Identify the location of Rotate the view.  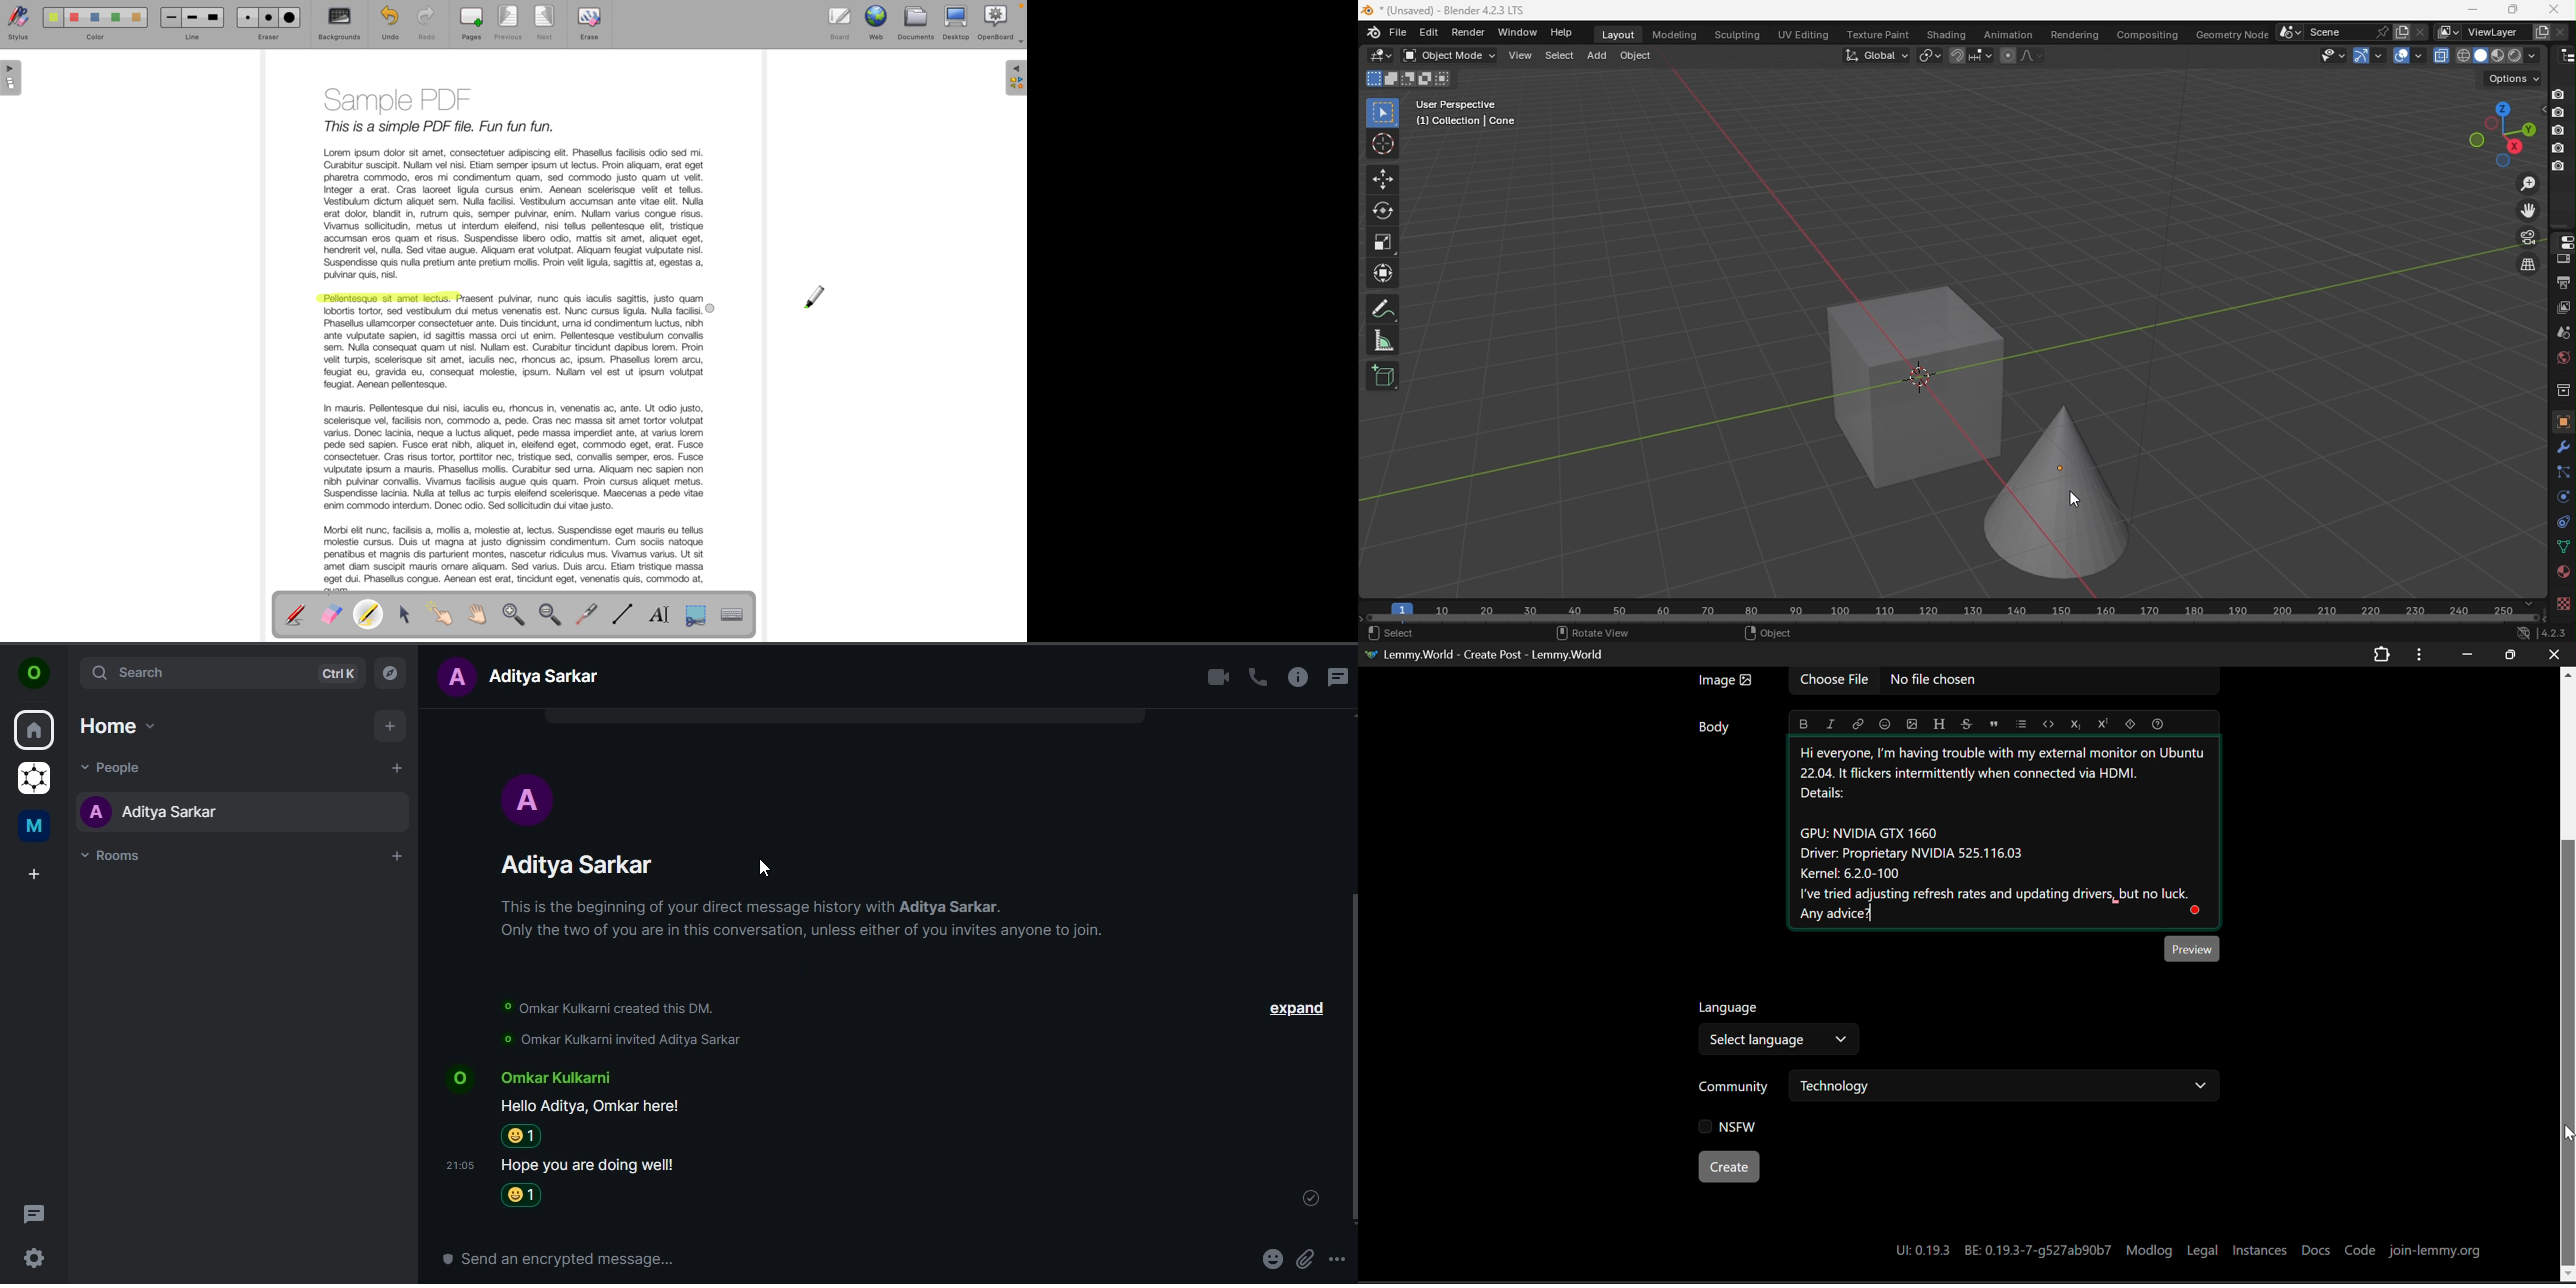
(2502, 162).